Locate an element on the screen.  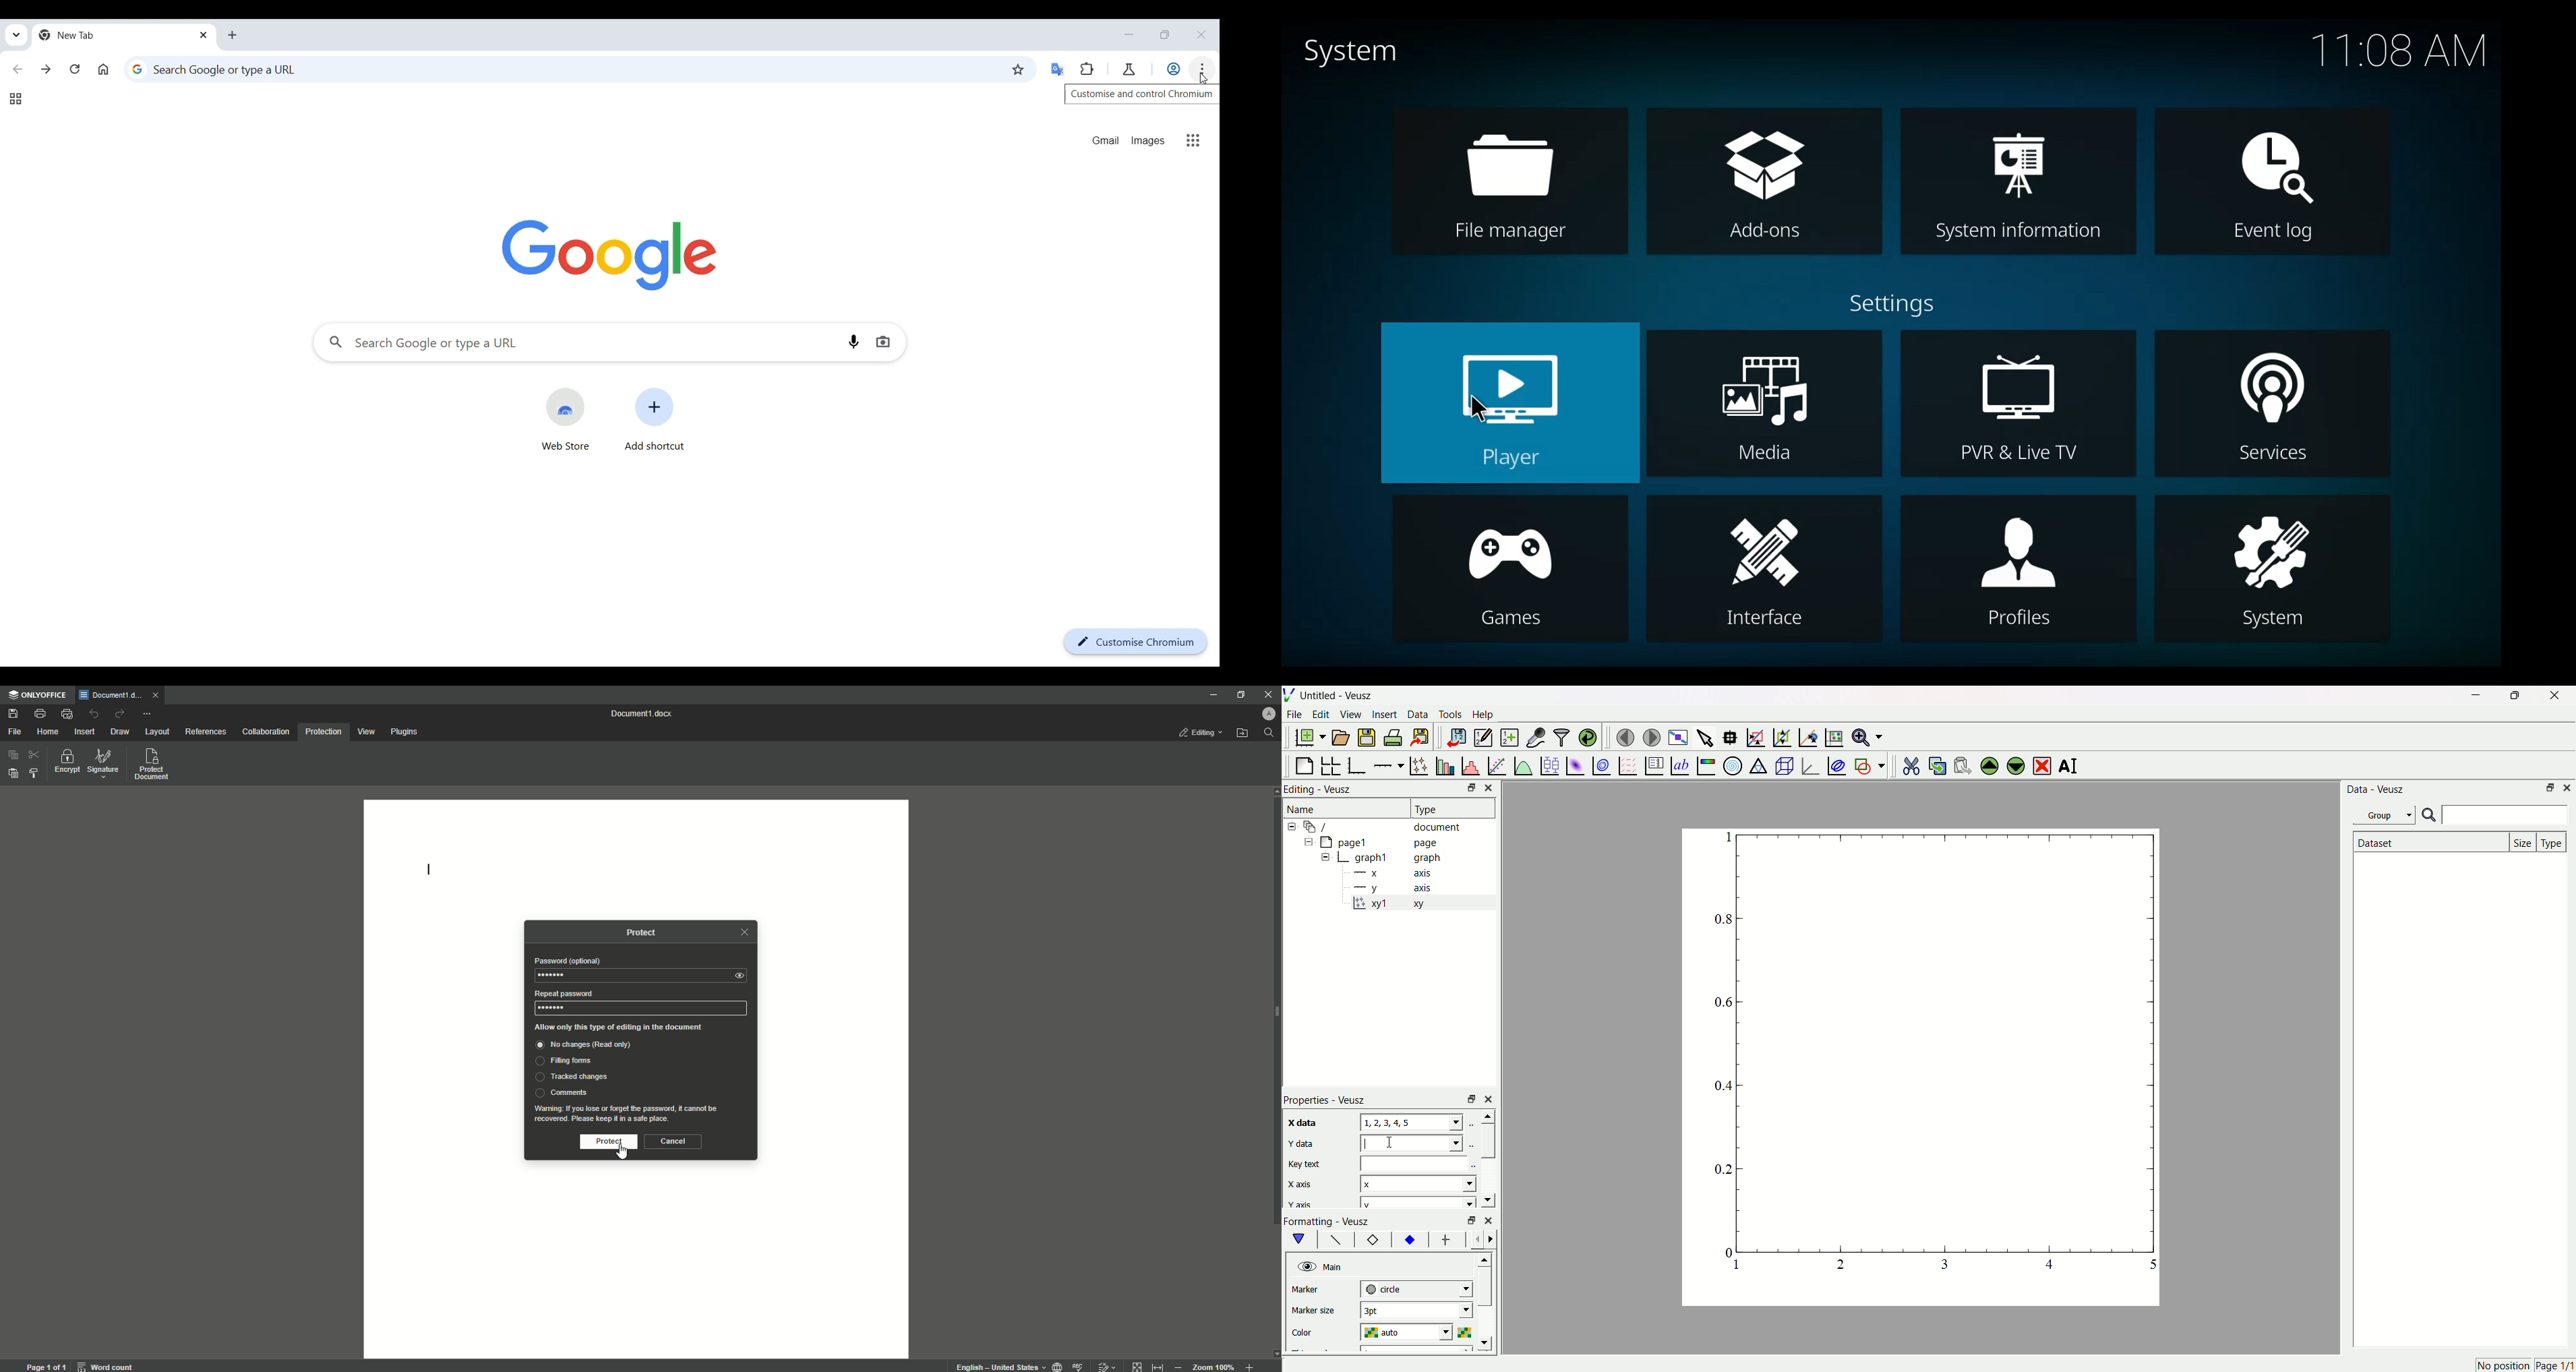
Size is located at coordinates (2524, 841).